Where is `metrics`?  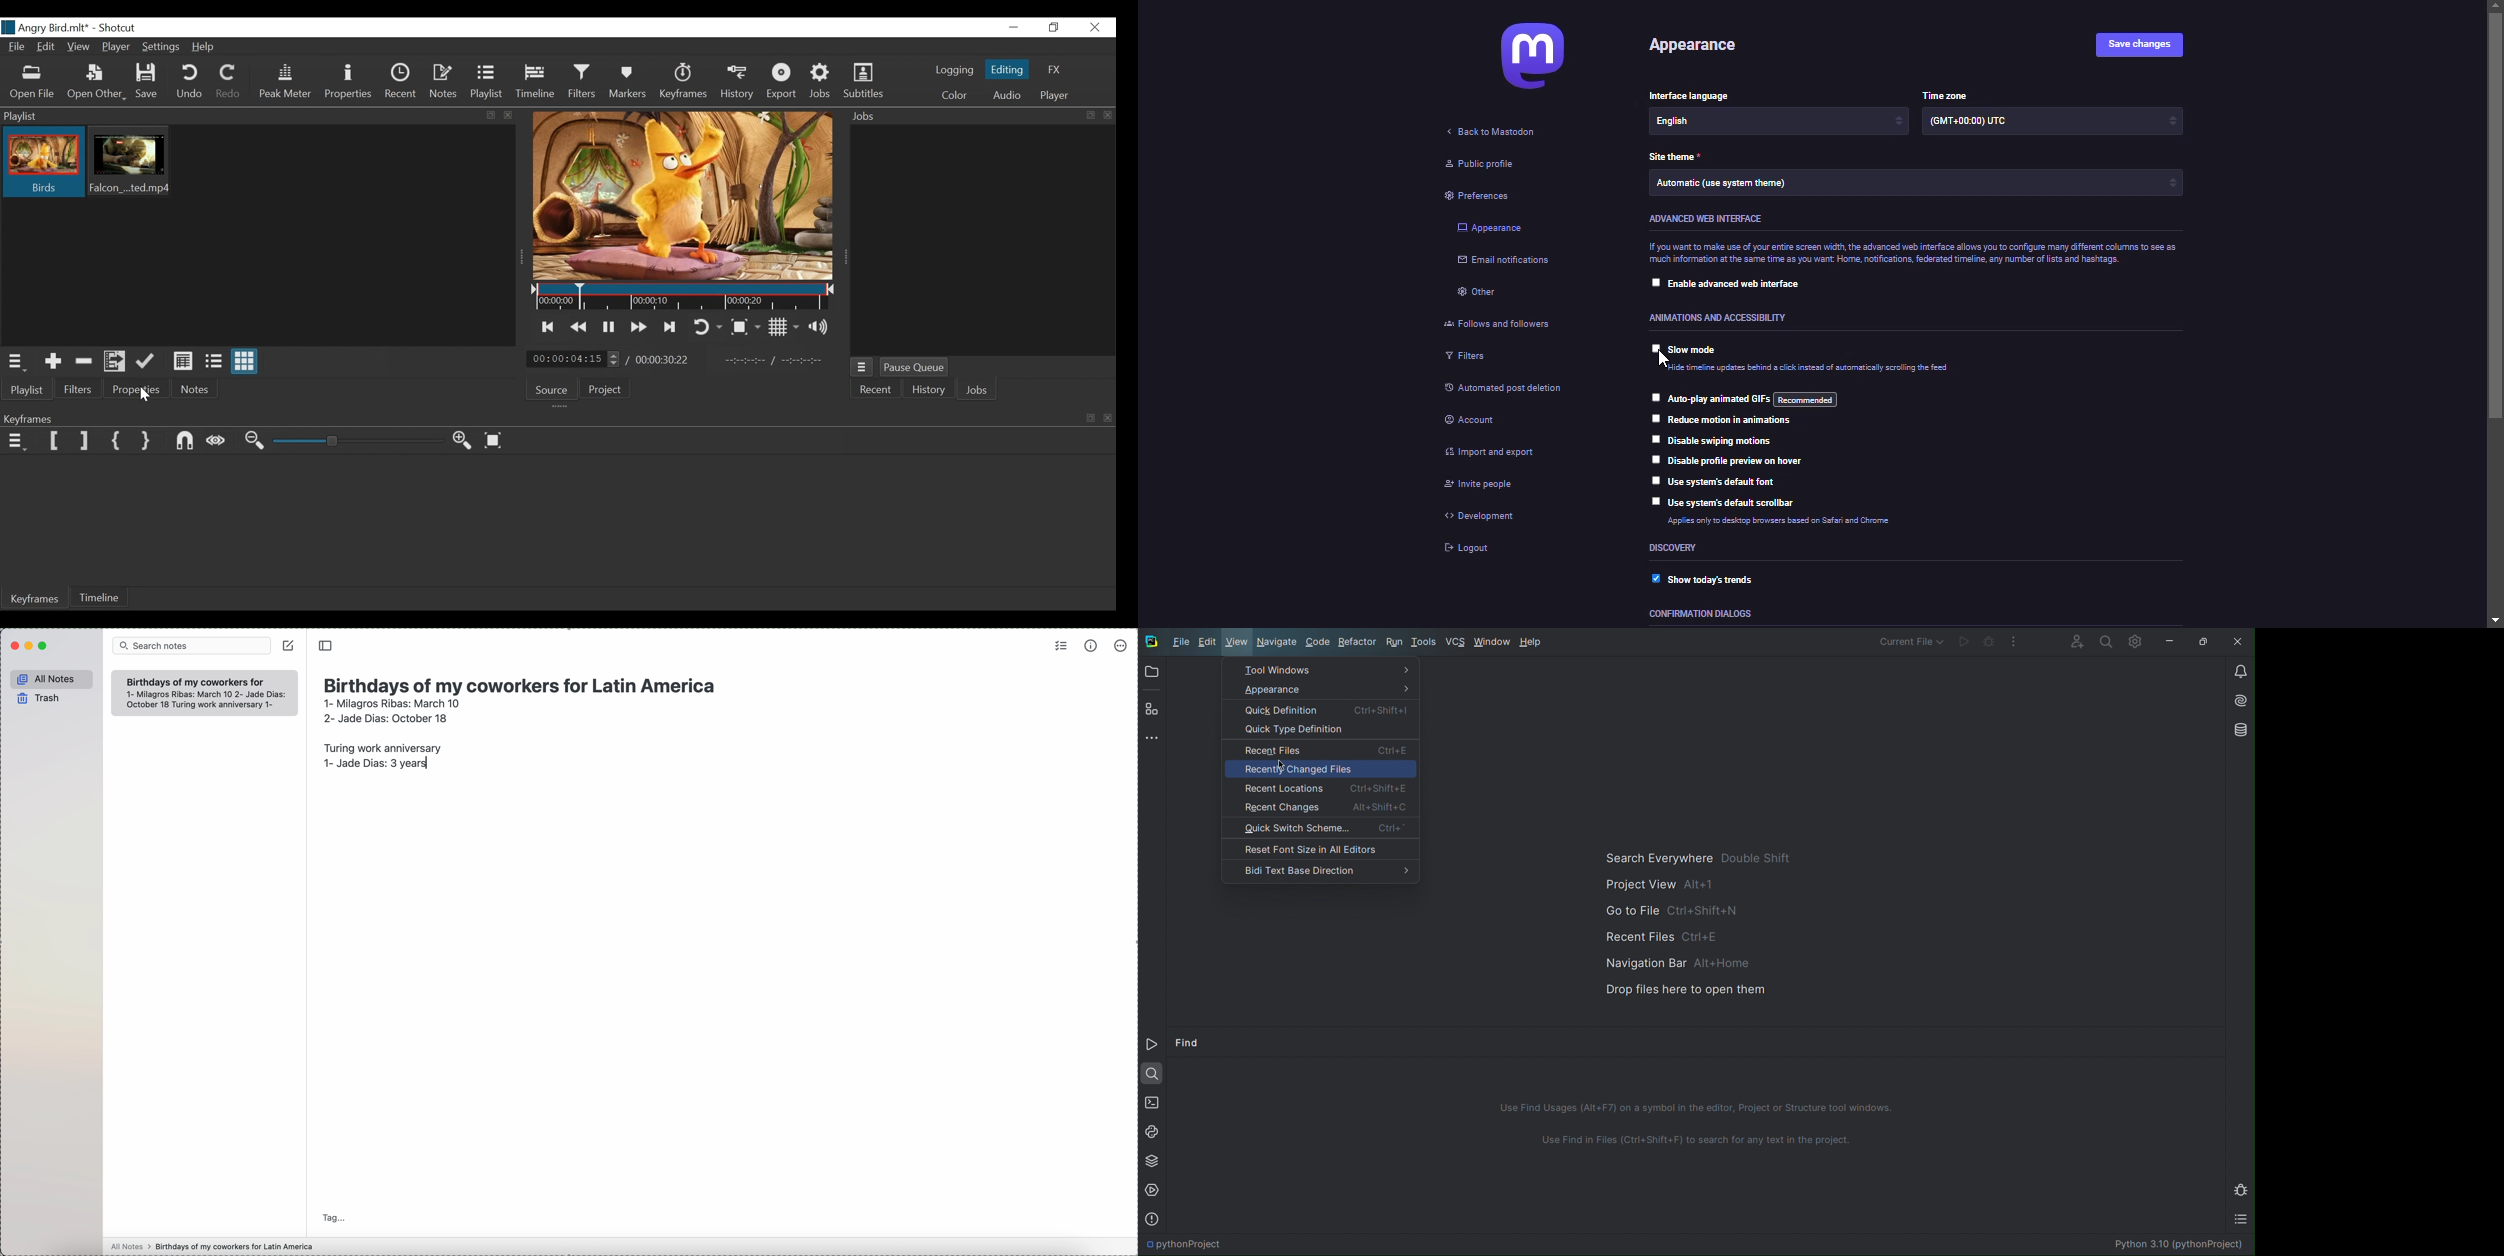 metrics is located at coordinates (1092, 645).